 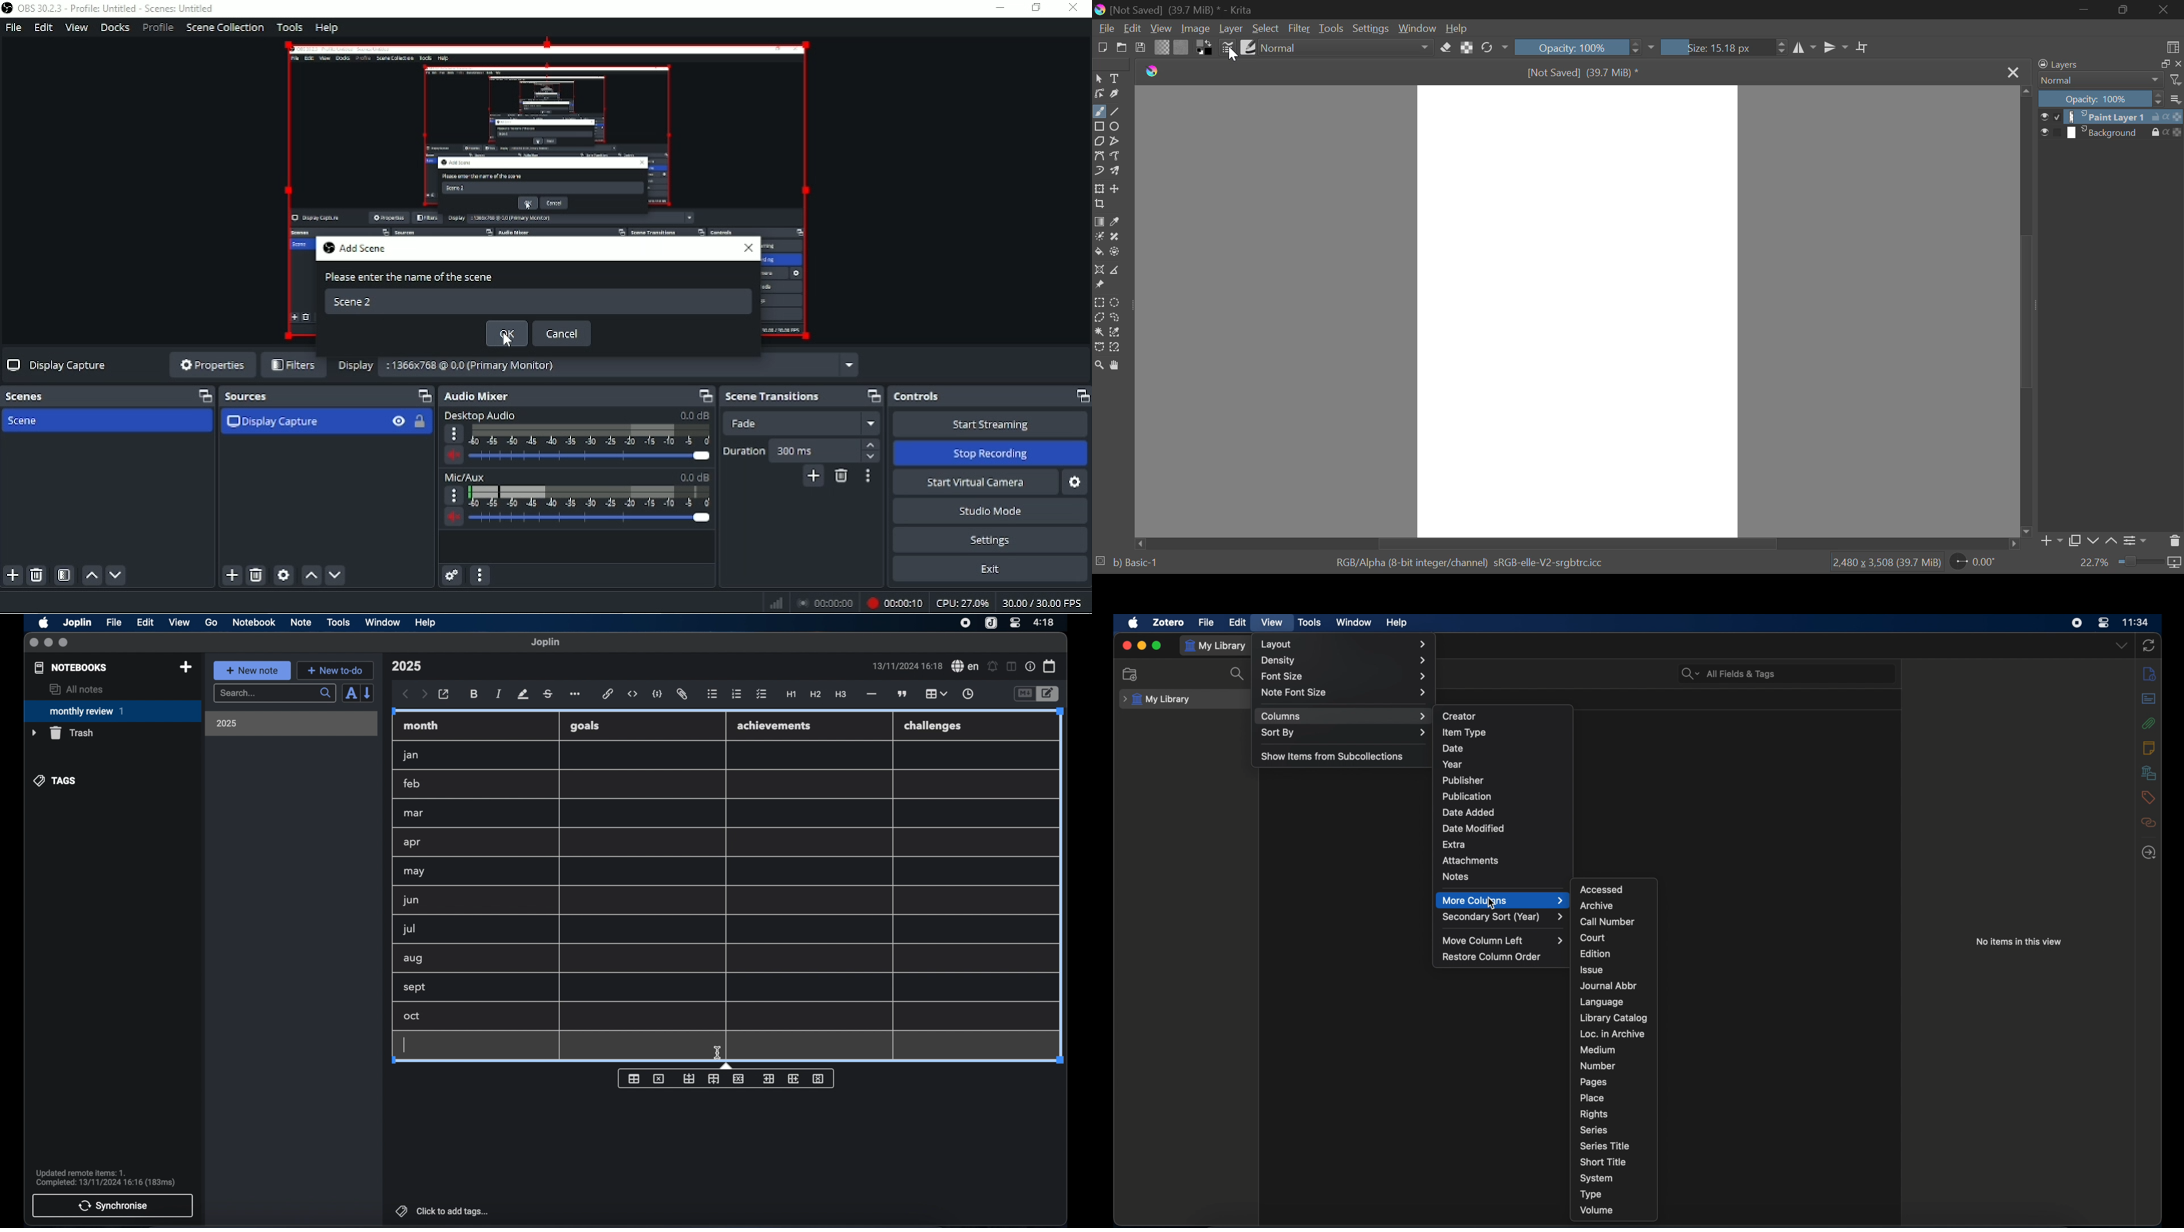 What do you see at coordinates (1115, 303) in the screenshot?
I see `Circular Selection` at bounding box center [1115, 303].